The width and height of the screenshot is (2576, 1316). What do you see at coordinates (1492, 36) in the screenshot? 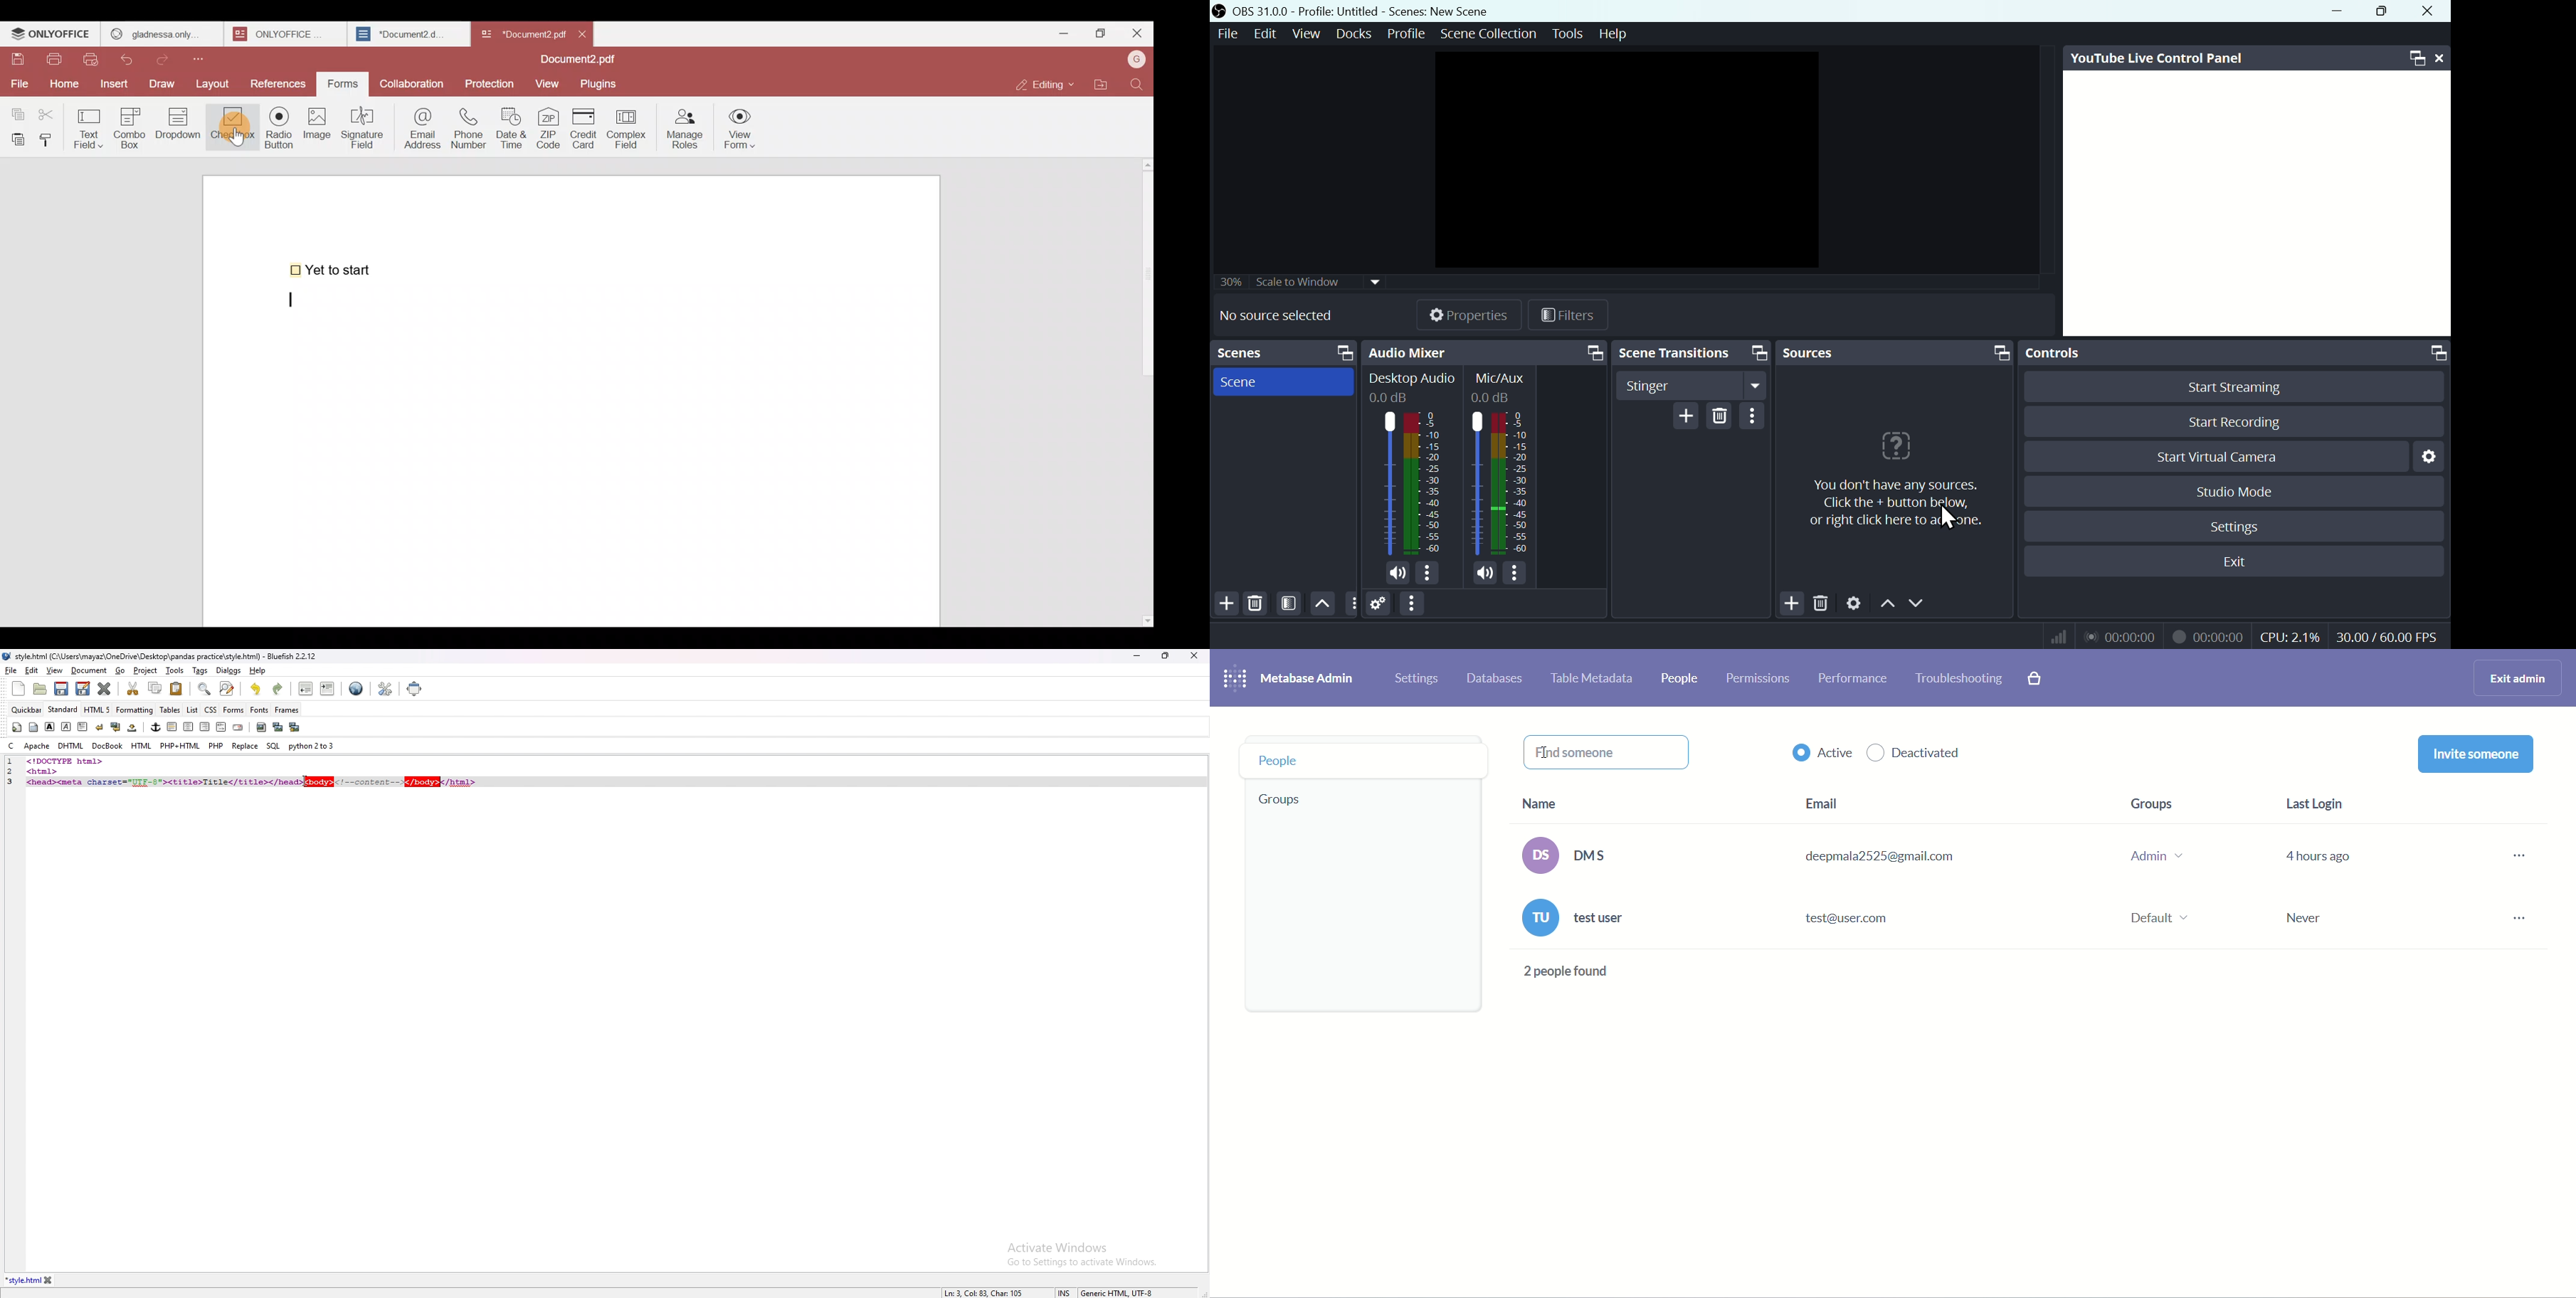
I see `Scene collection` at bounding box center [1492, 36].